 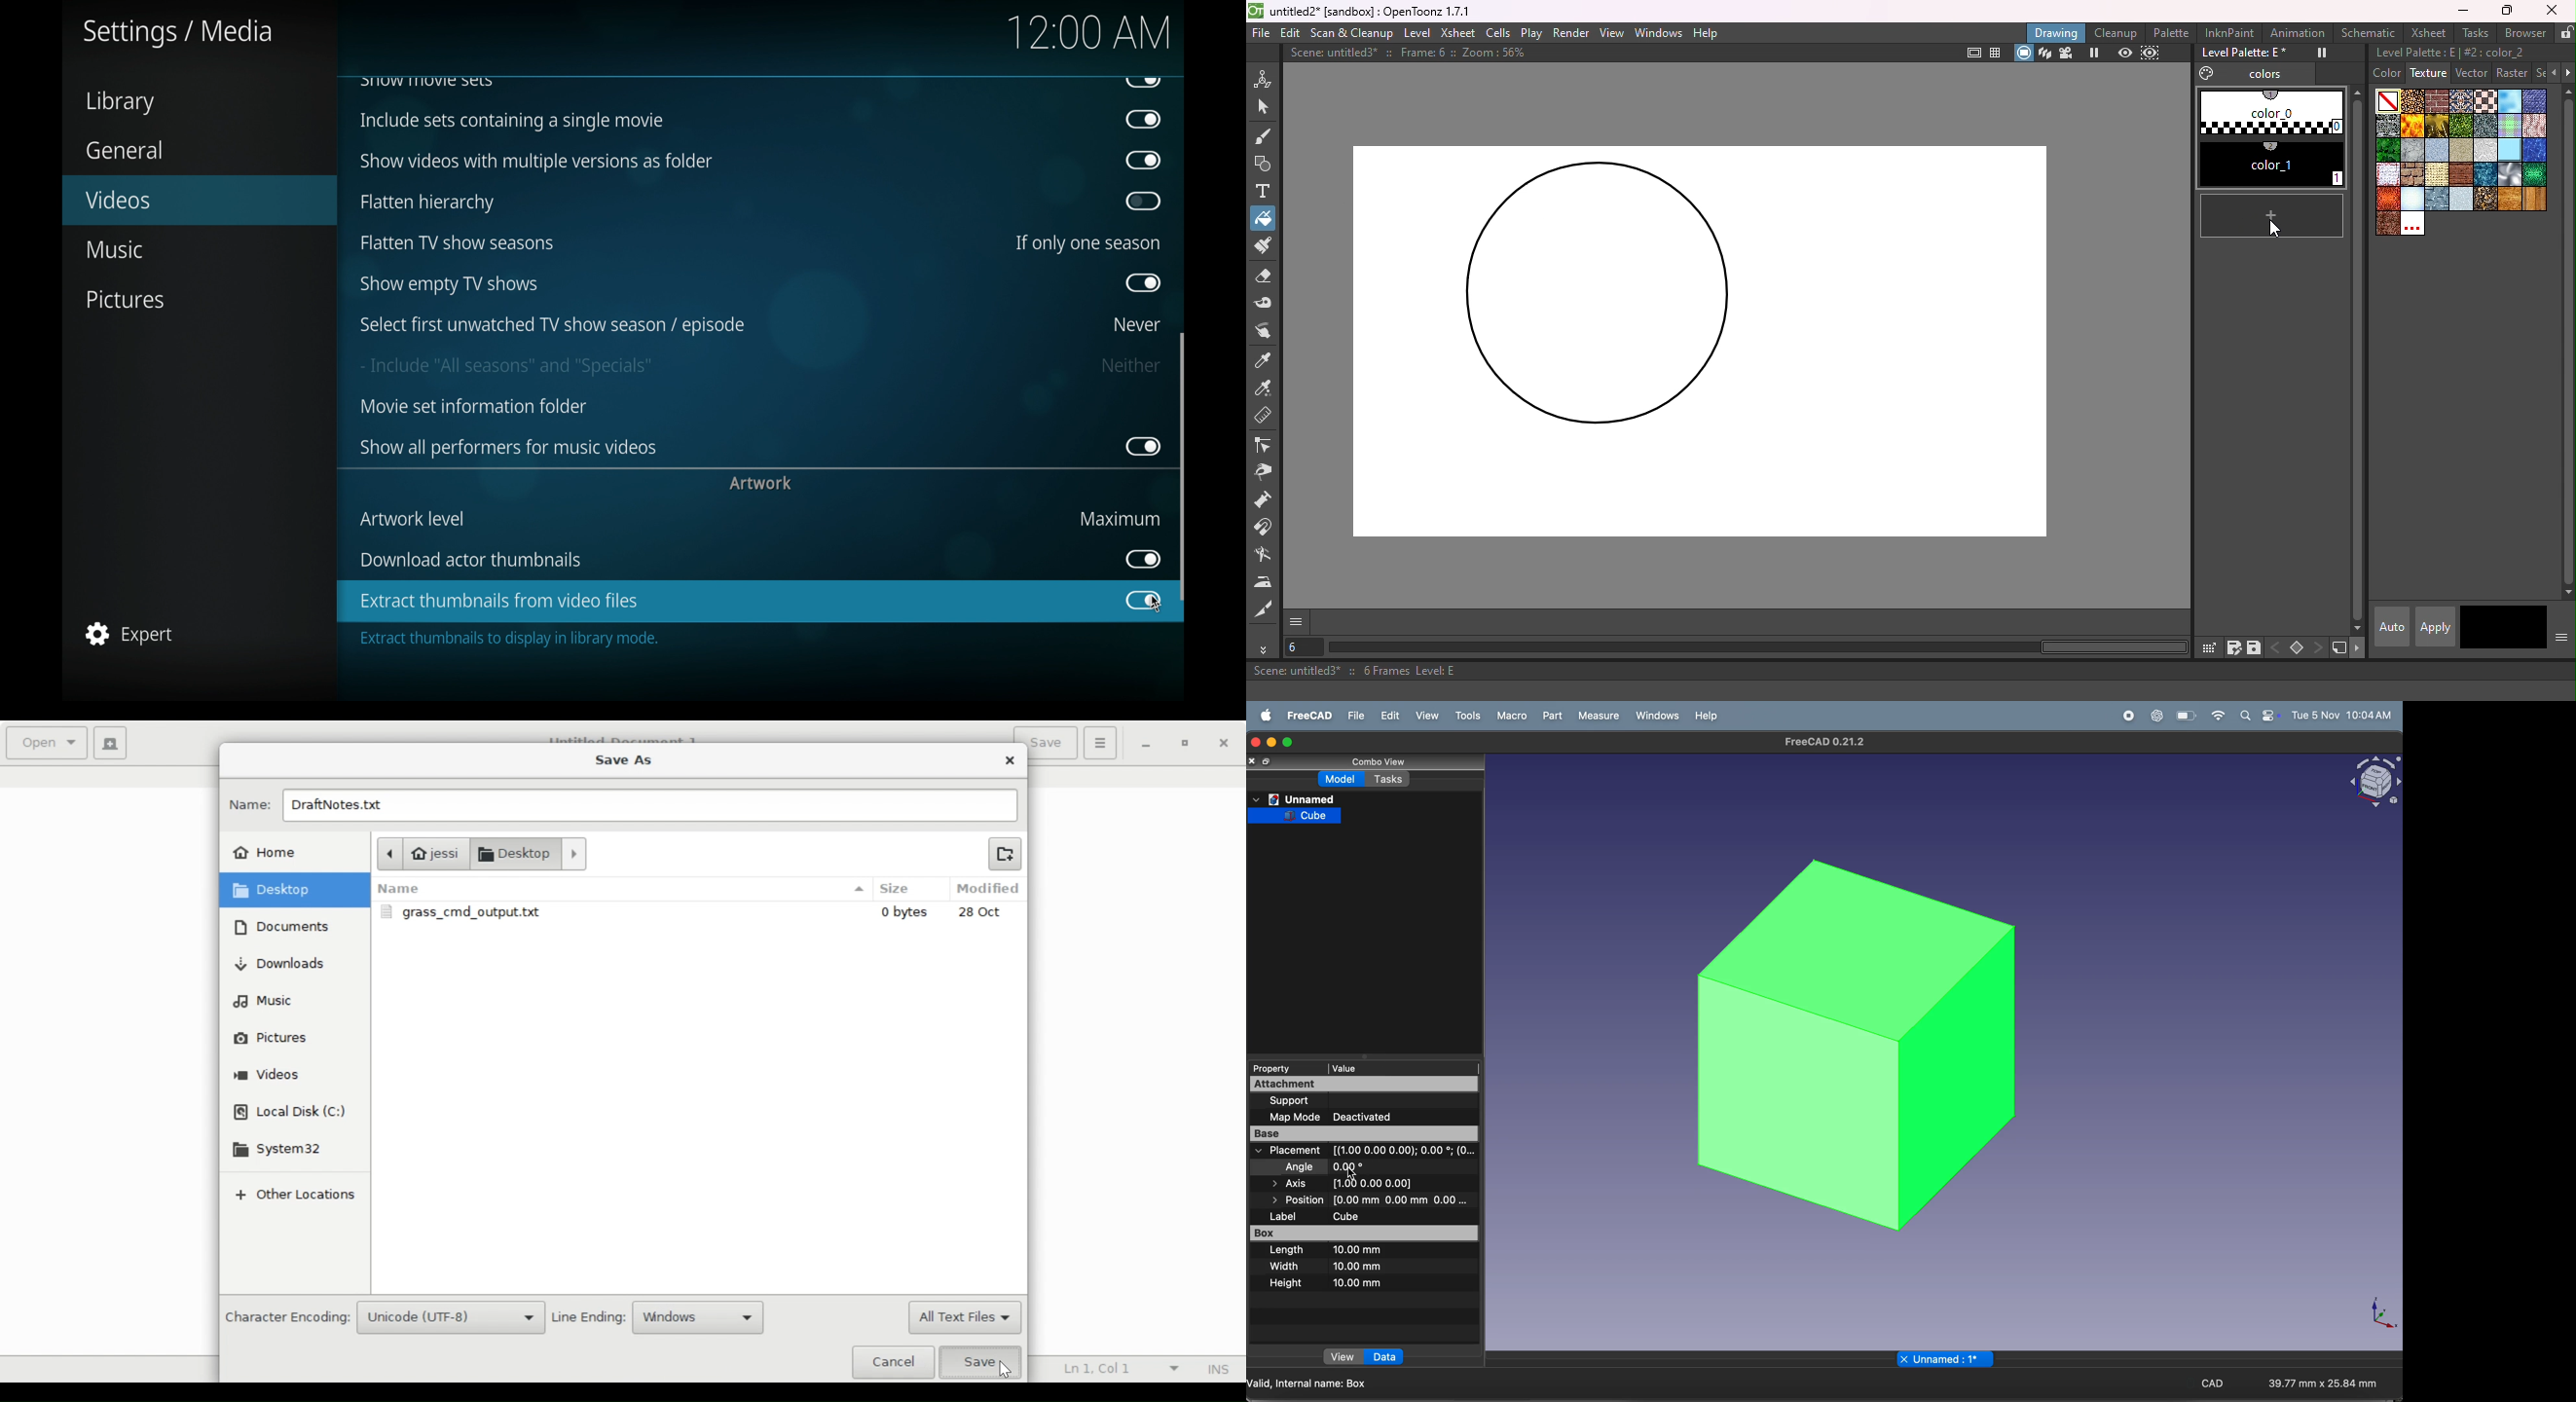 What do you see at coordinates (1142, 600) in the screenshot?
I see `toggle button` at bounding box center [1142, 600].